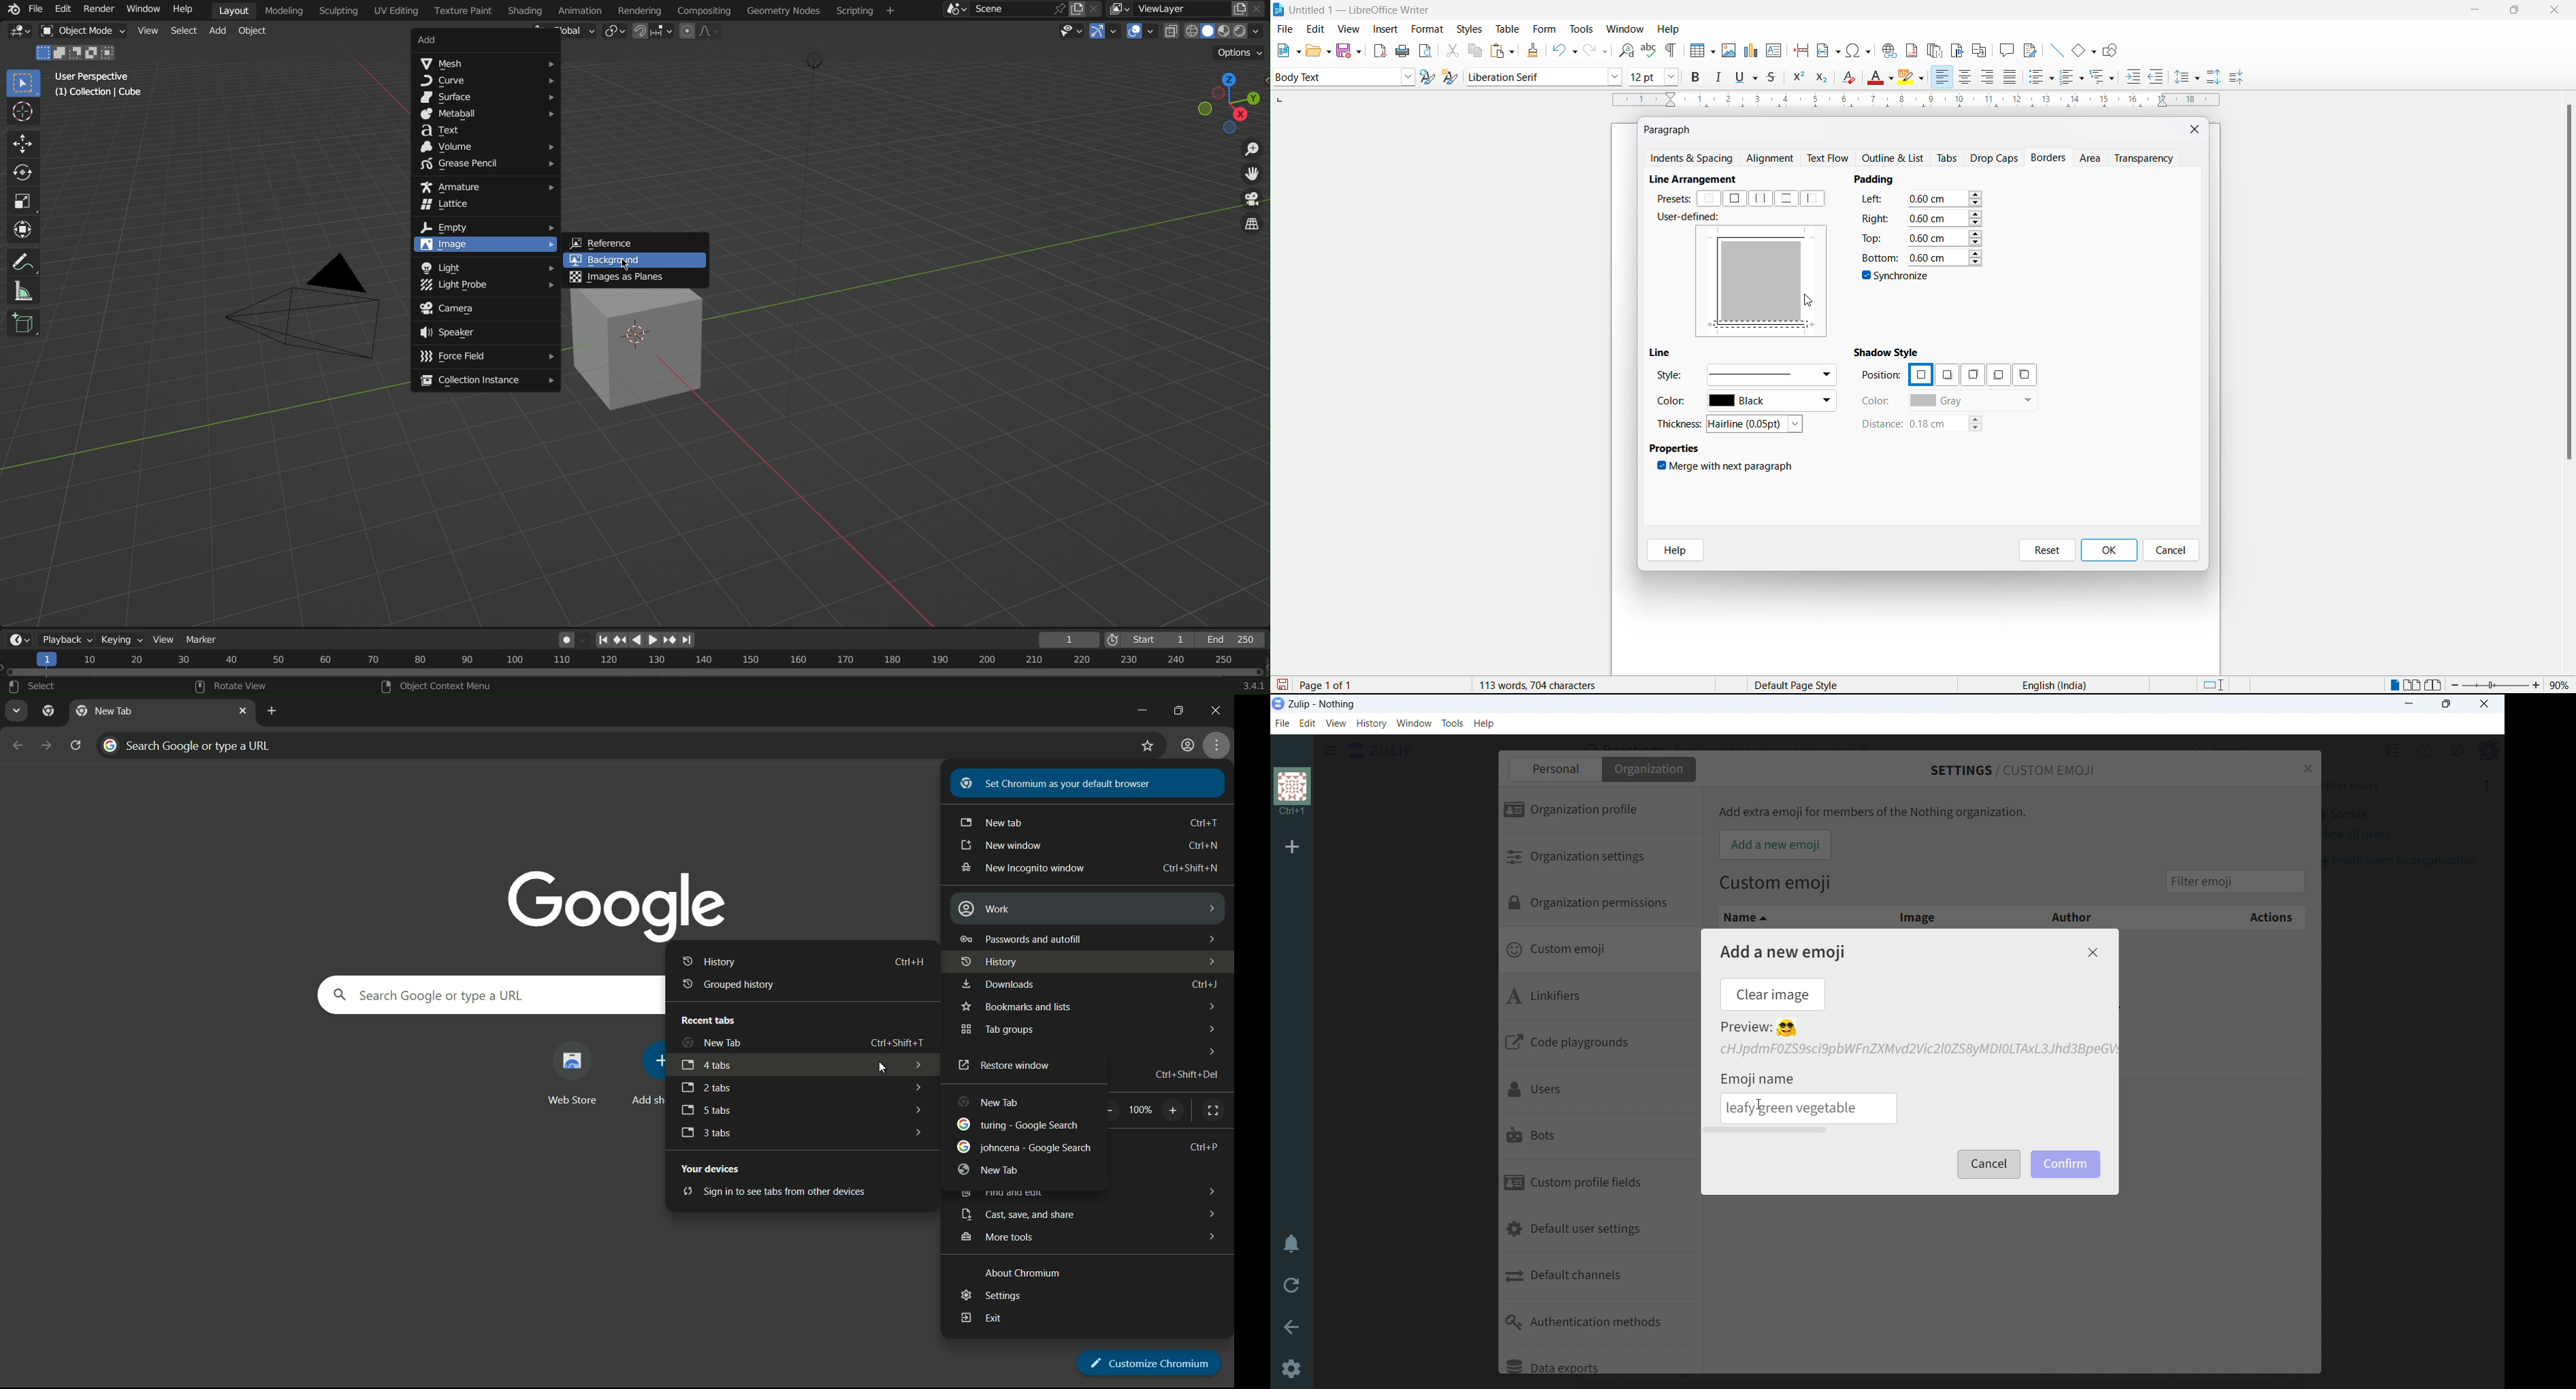 Image resolution: width=2576 pixels, height=1400 pixels. What do you see at coordinates (580, 745) in the screenshot?
I see `search google or type a url` at bounding box center [580, 745].